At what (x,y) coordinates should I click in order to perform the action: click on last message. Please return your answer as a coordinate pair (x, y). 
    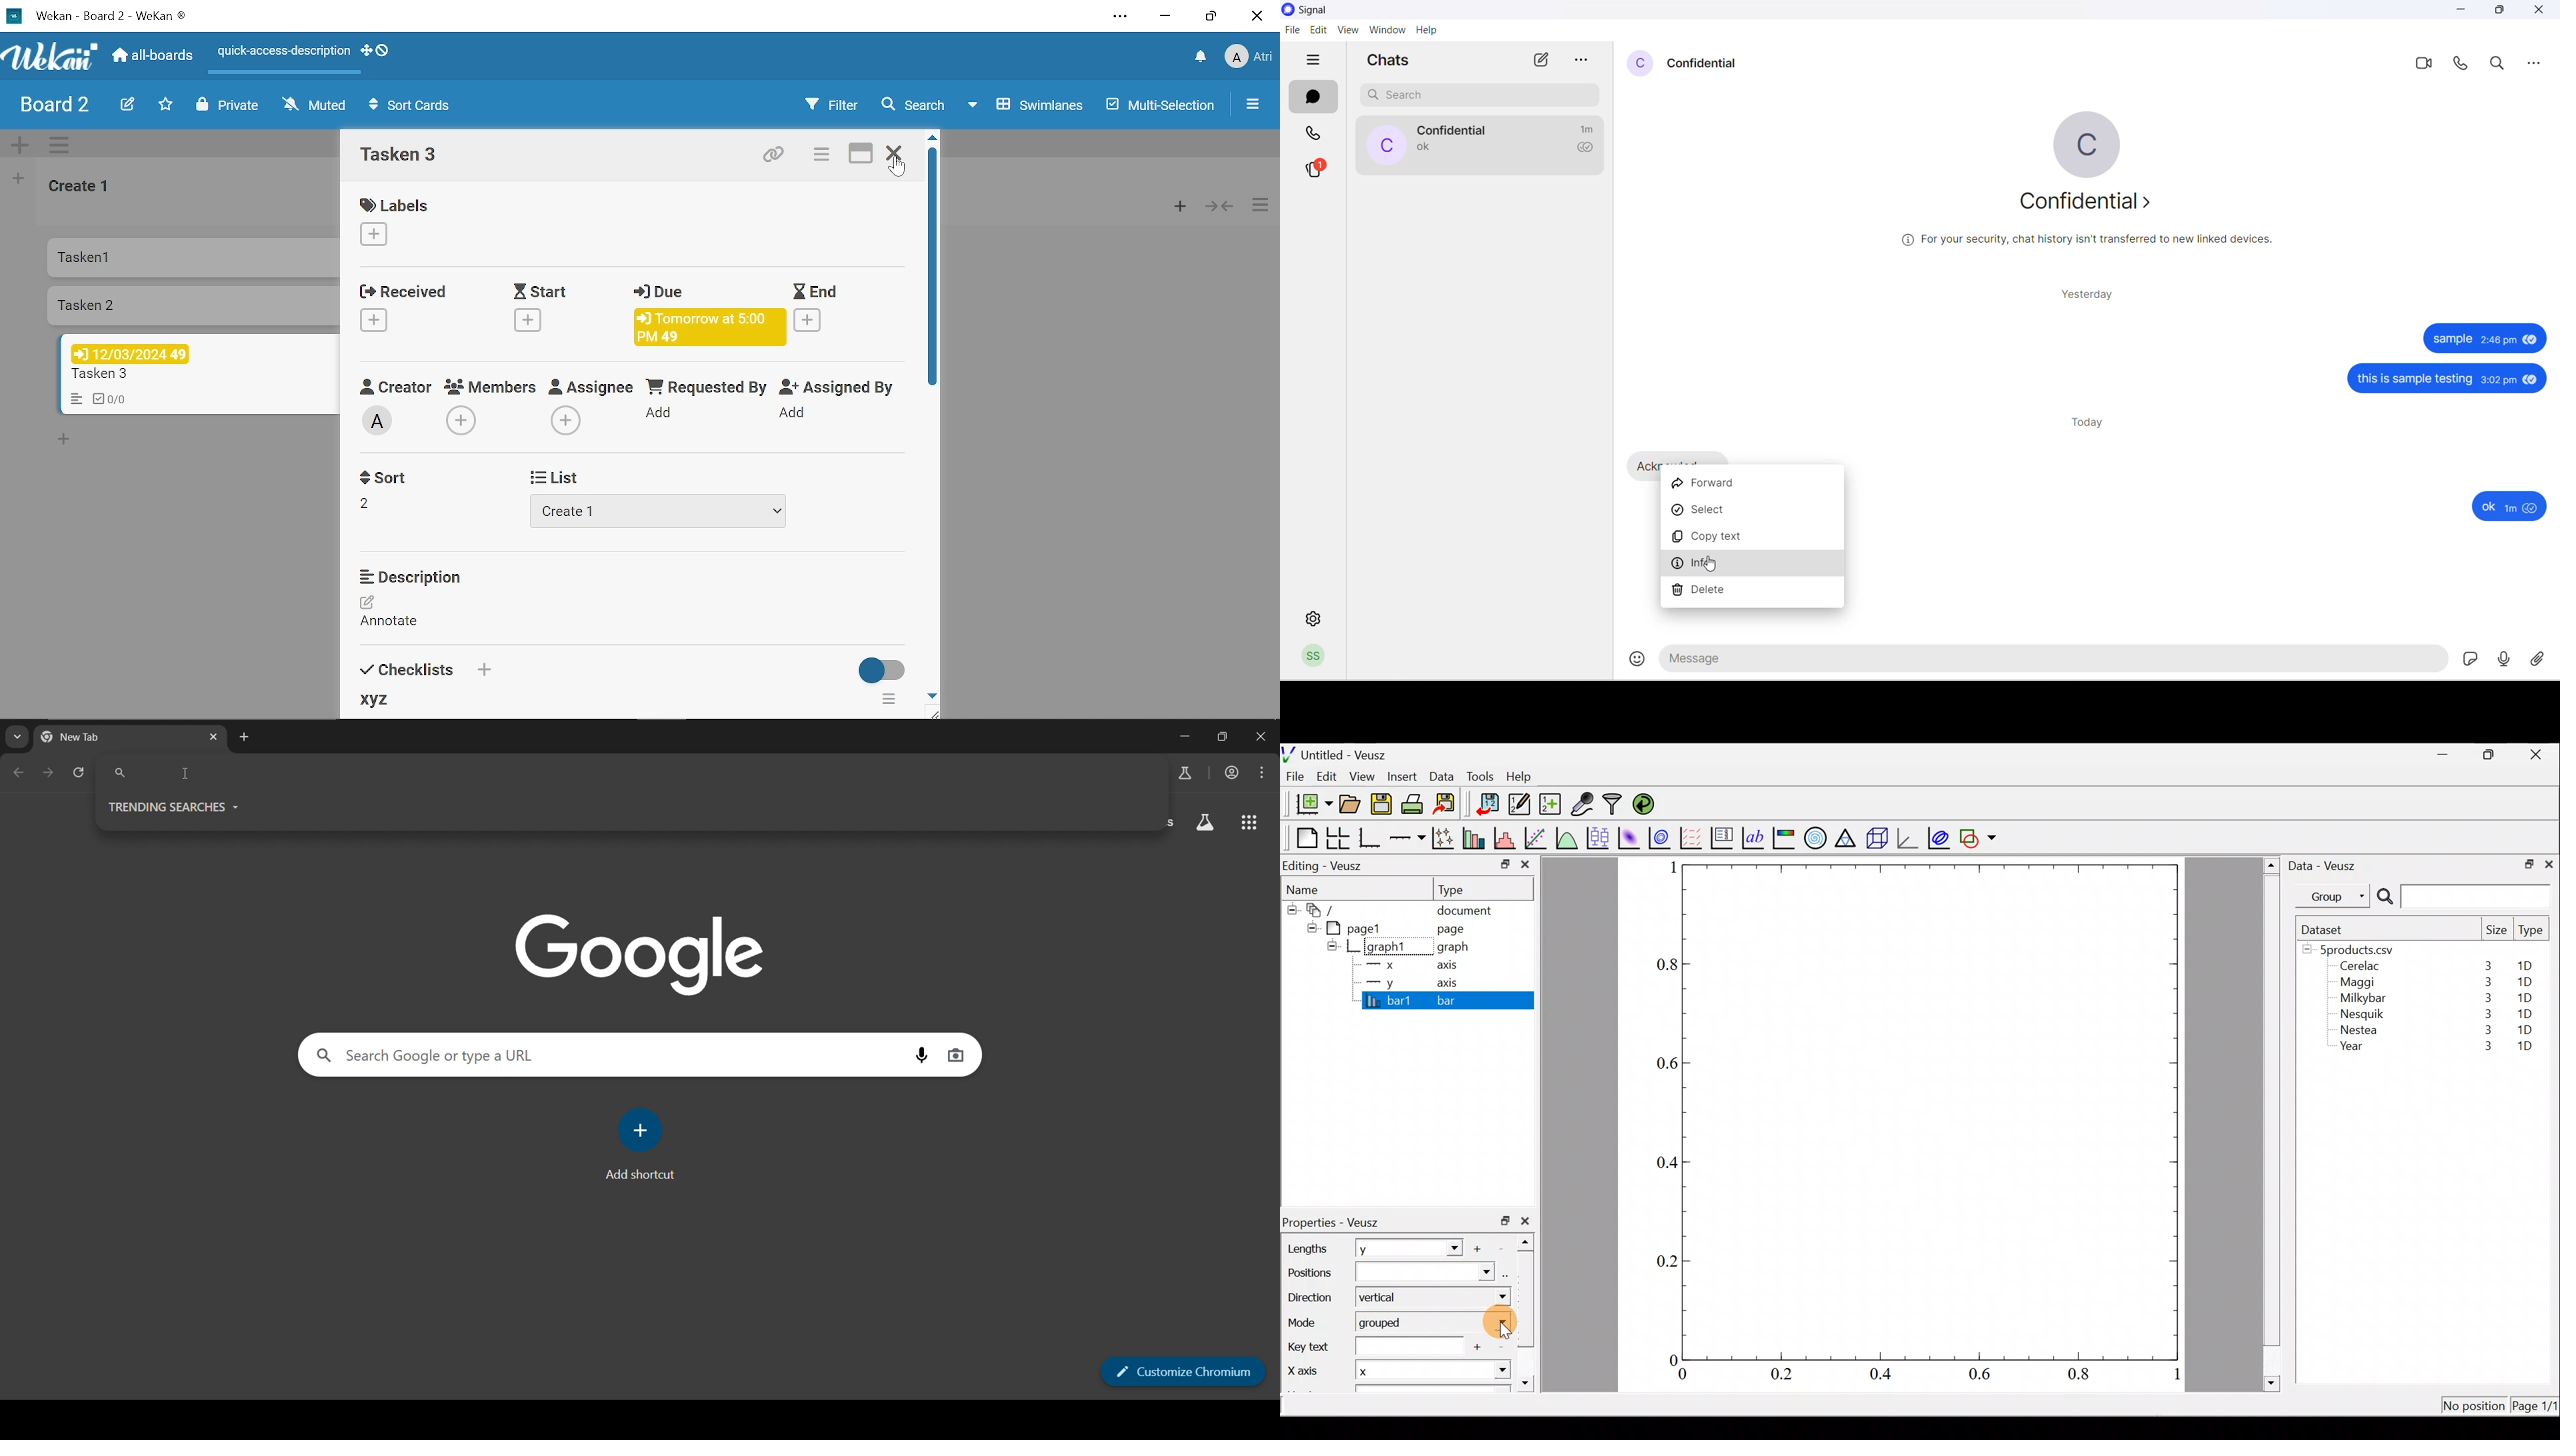
    Looking at the image, I should click on (1427, 147).